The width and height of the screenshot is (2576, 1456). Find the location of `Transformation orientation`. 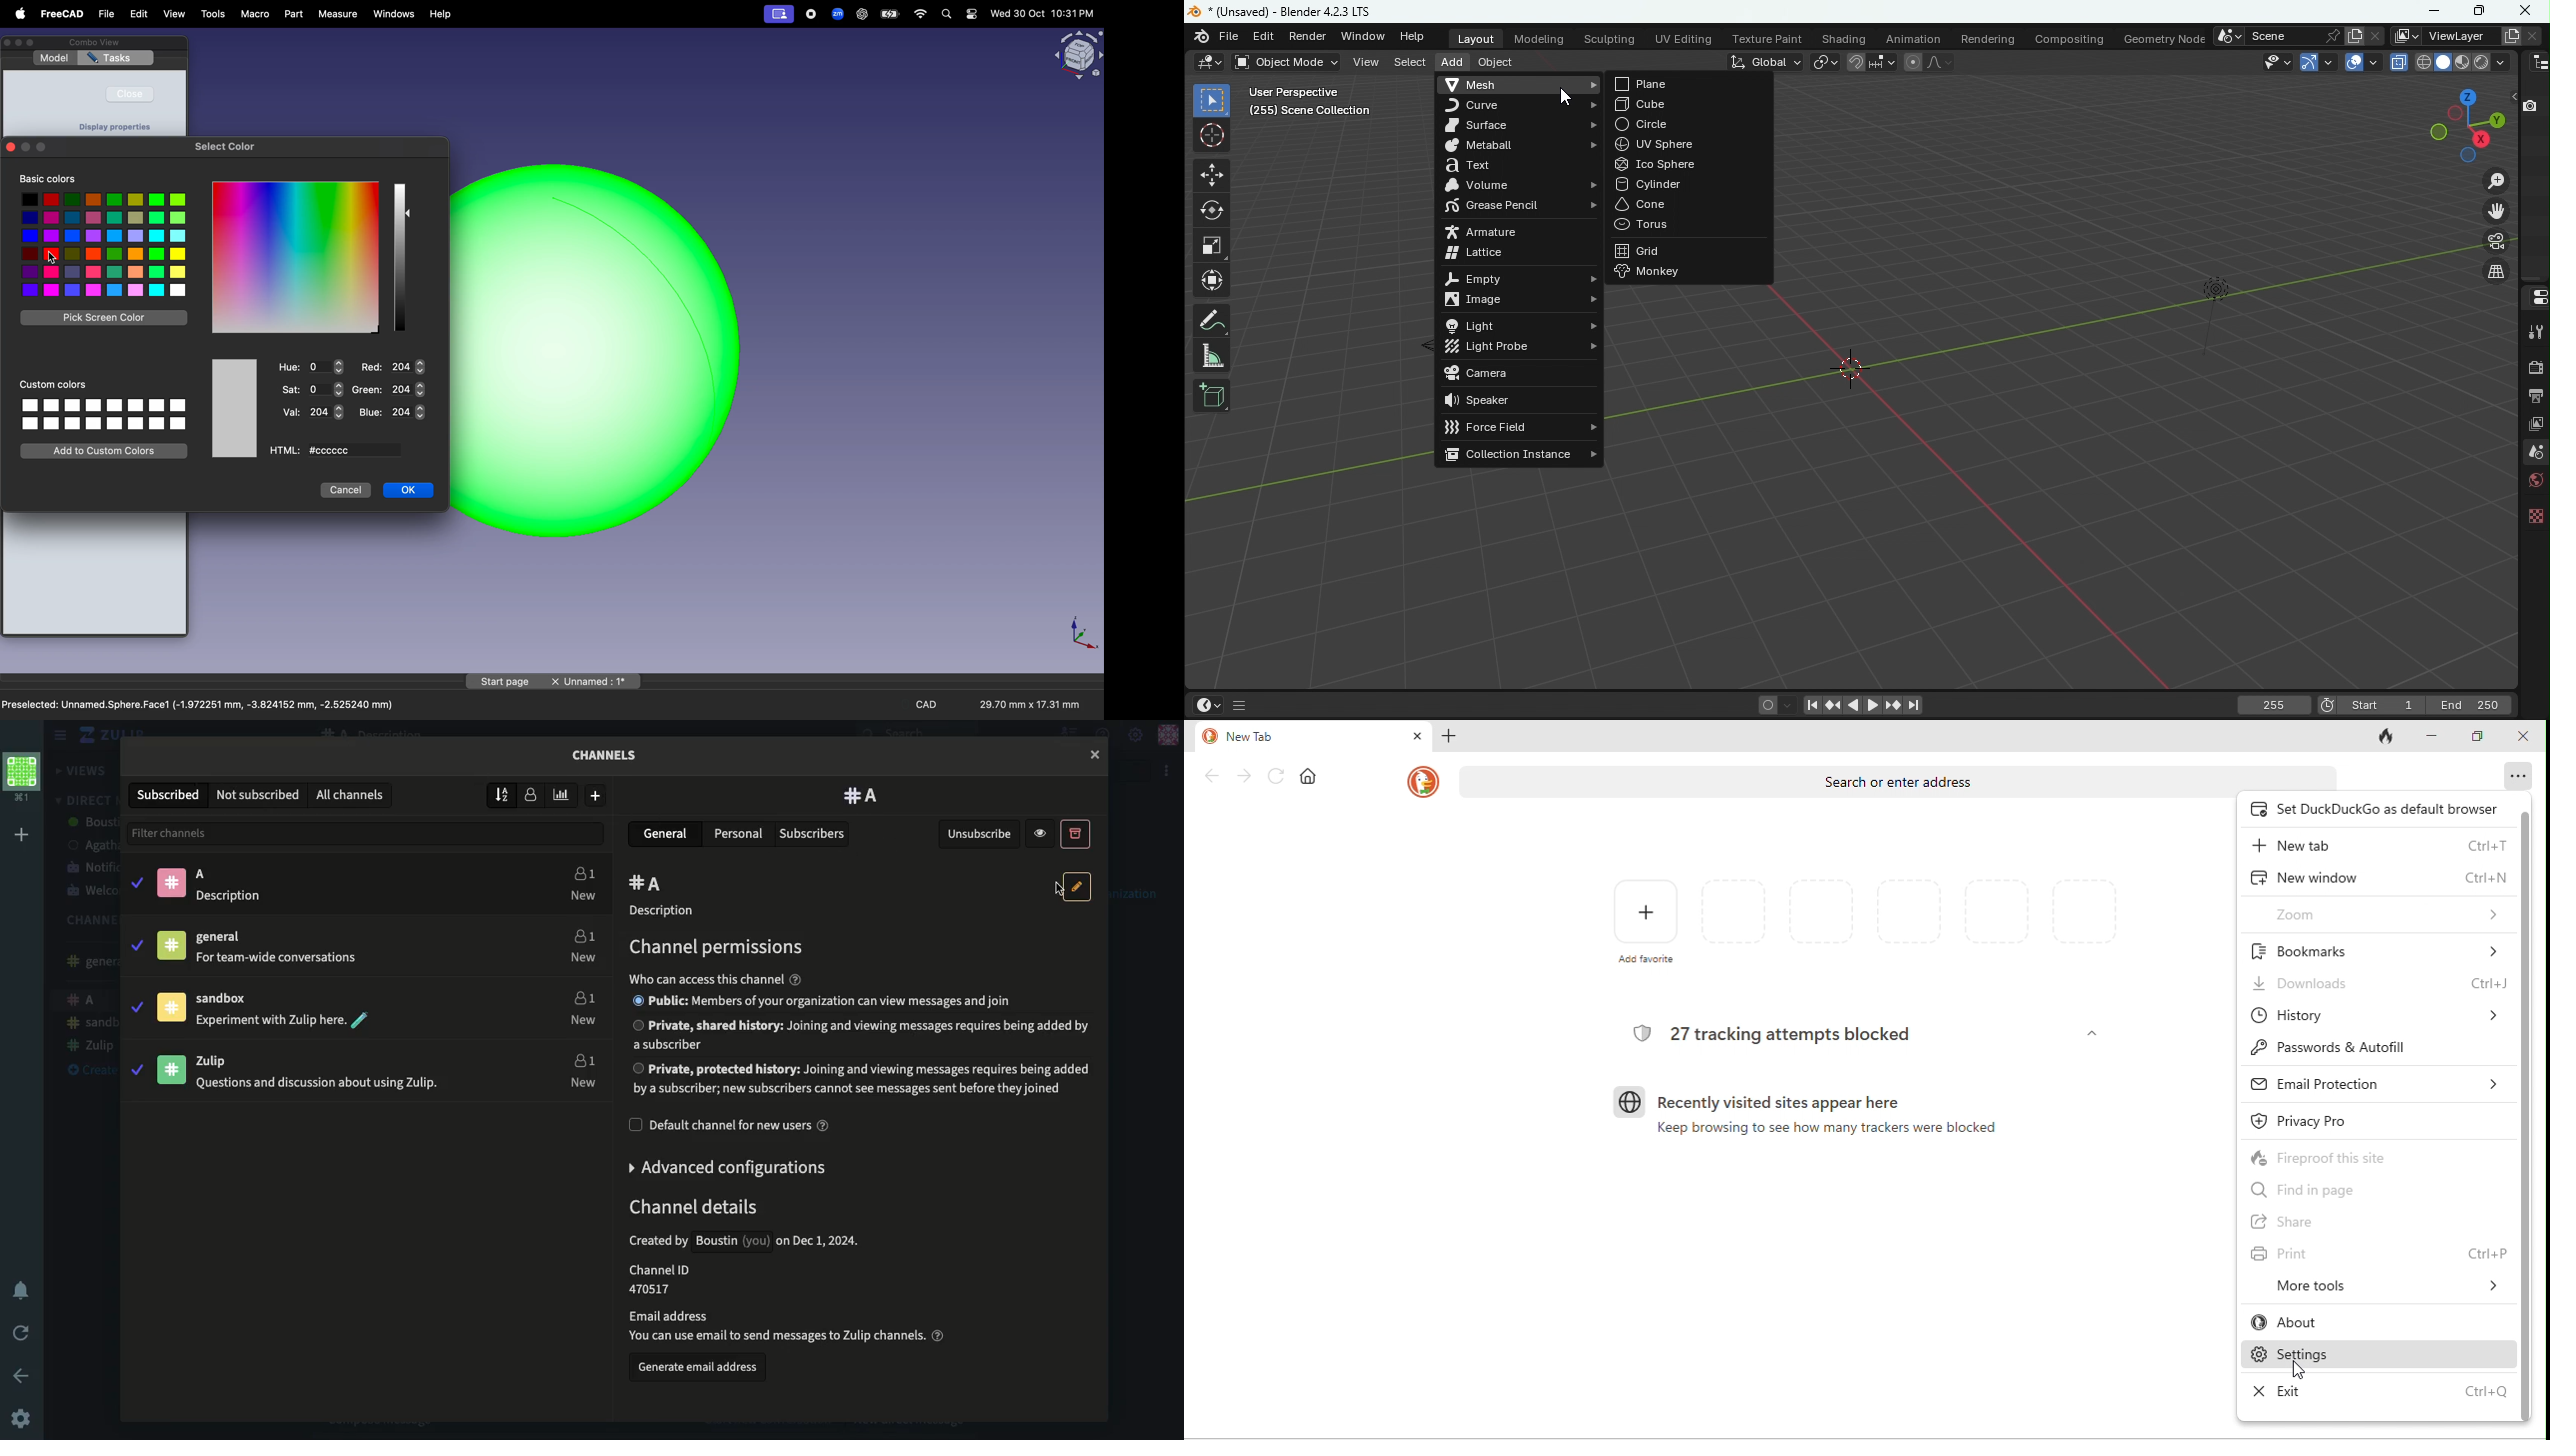

Transformation orientation is located at coordinates (1764, 61).